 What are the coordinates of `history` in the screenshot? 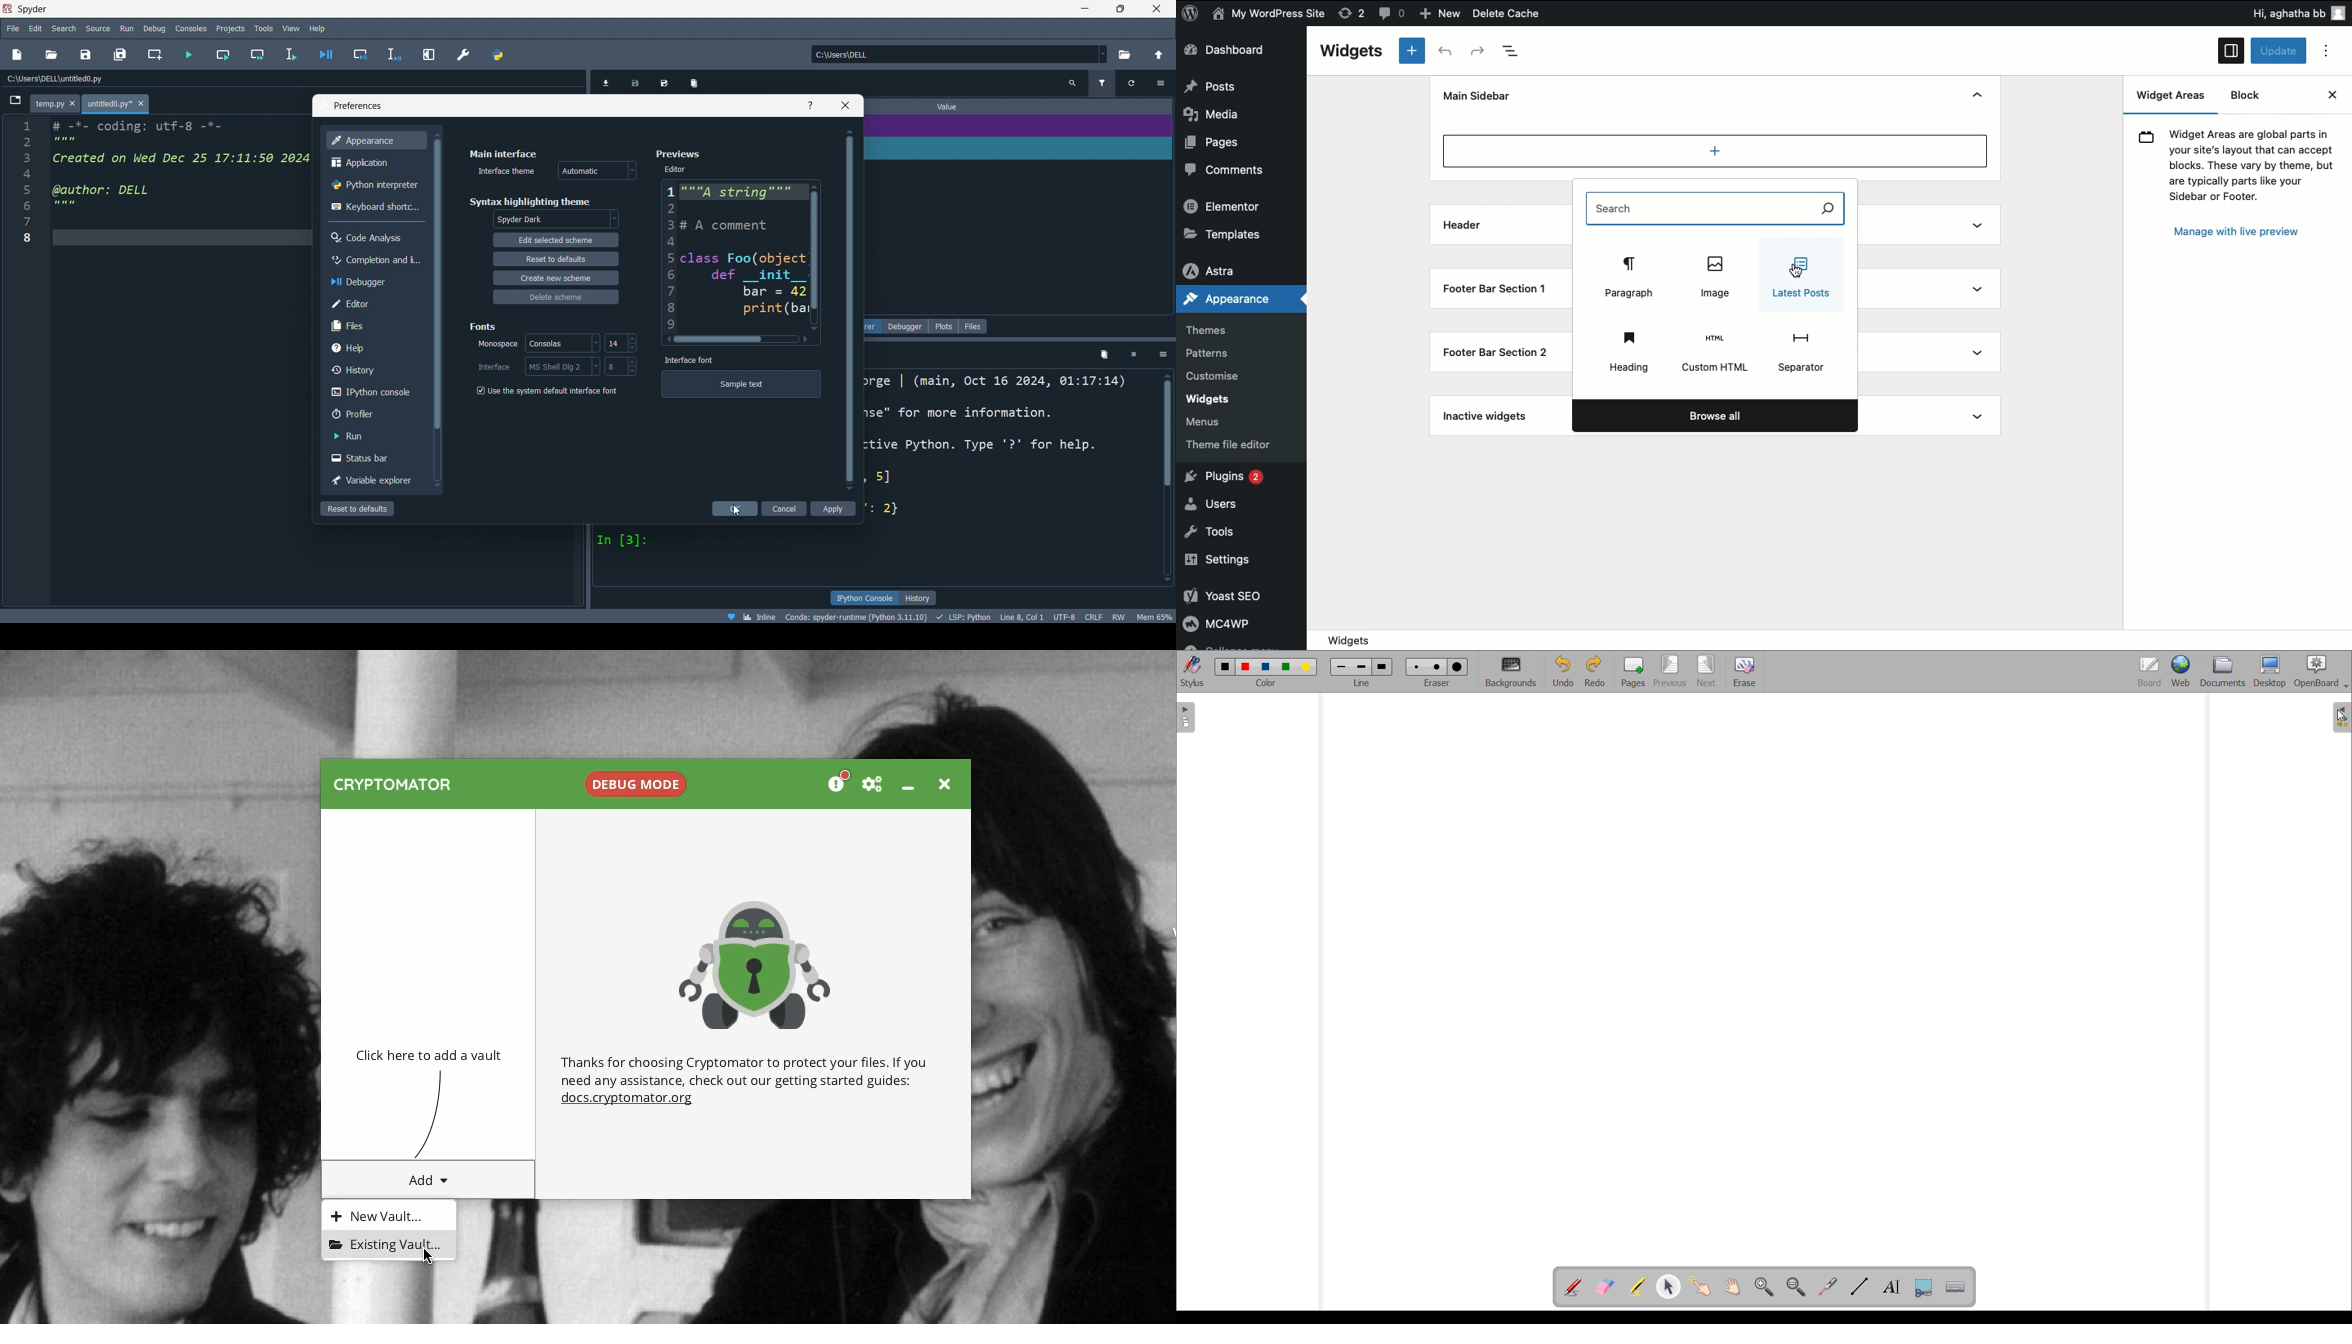 It's located at (922, 598).